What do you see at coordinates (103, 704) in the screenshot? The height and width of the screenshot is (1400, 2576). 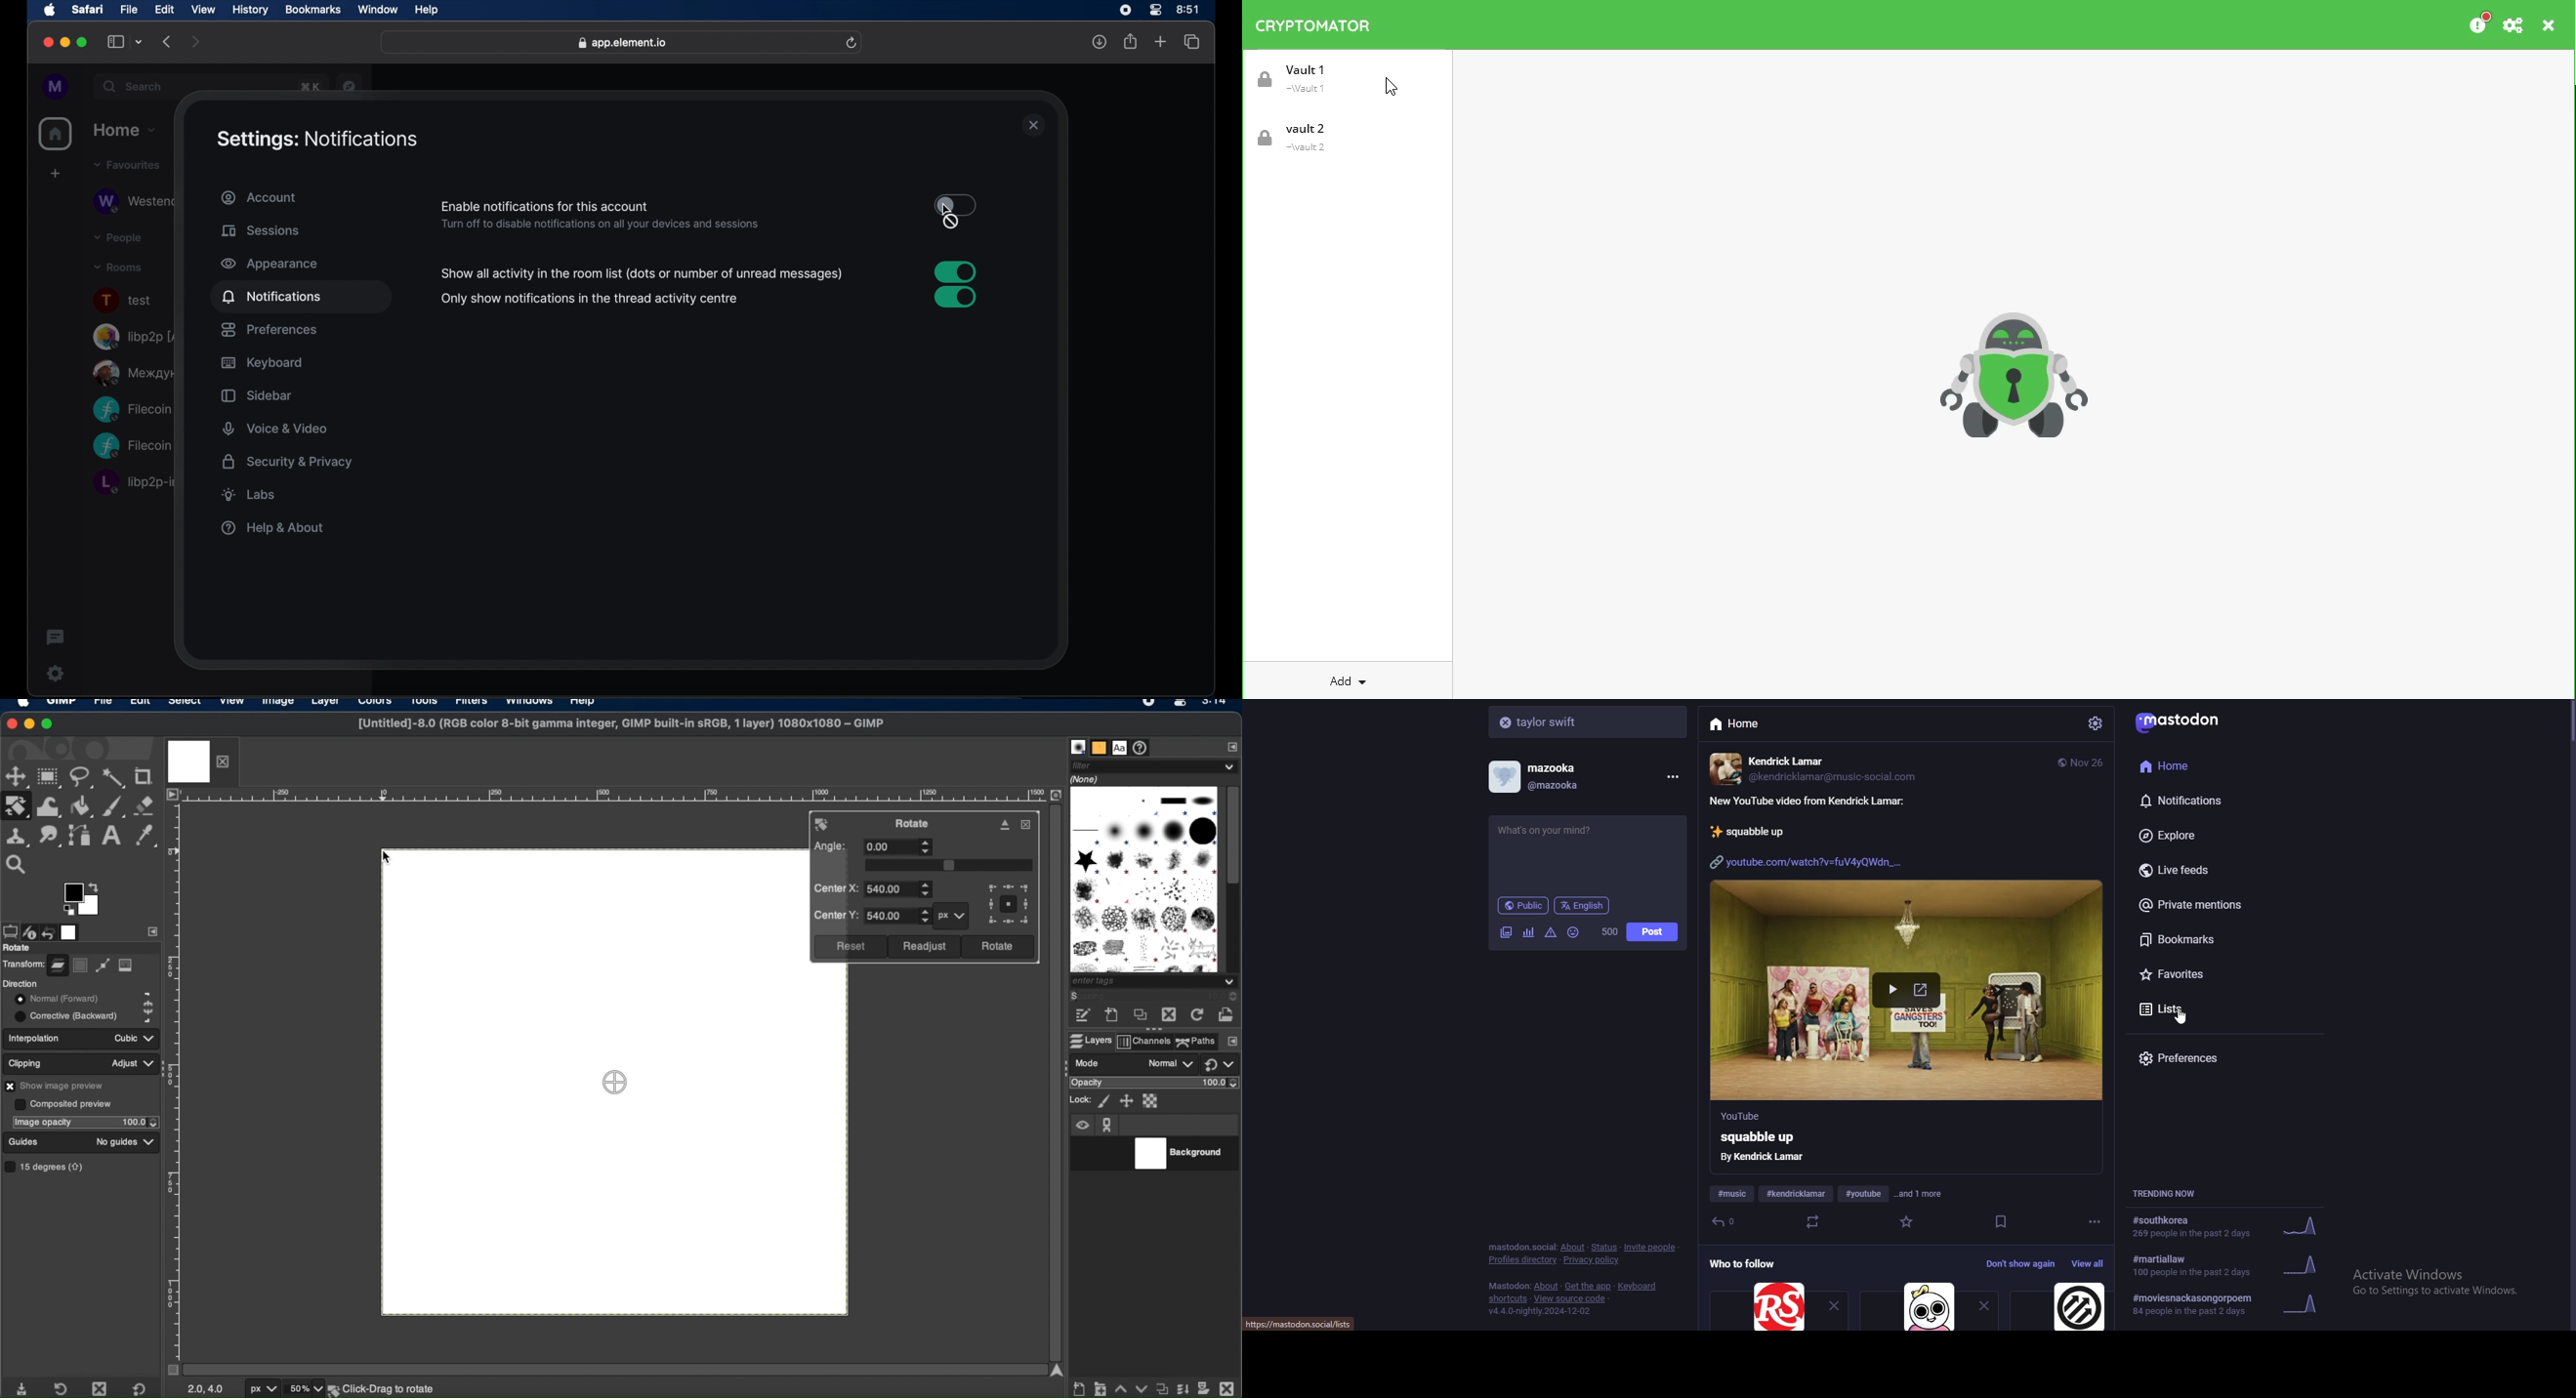 I see `file` at bounding box center [103, 704].